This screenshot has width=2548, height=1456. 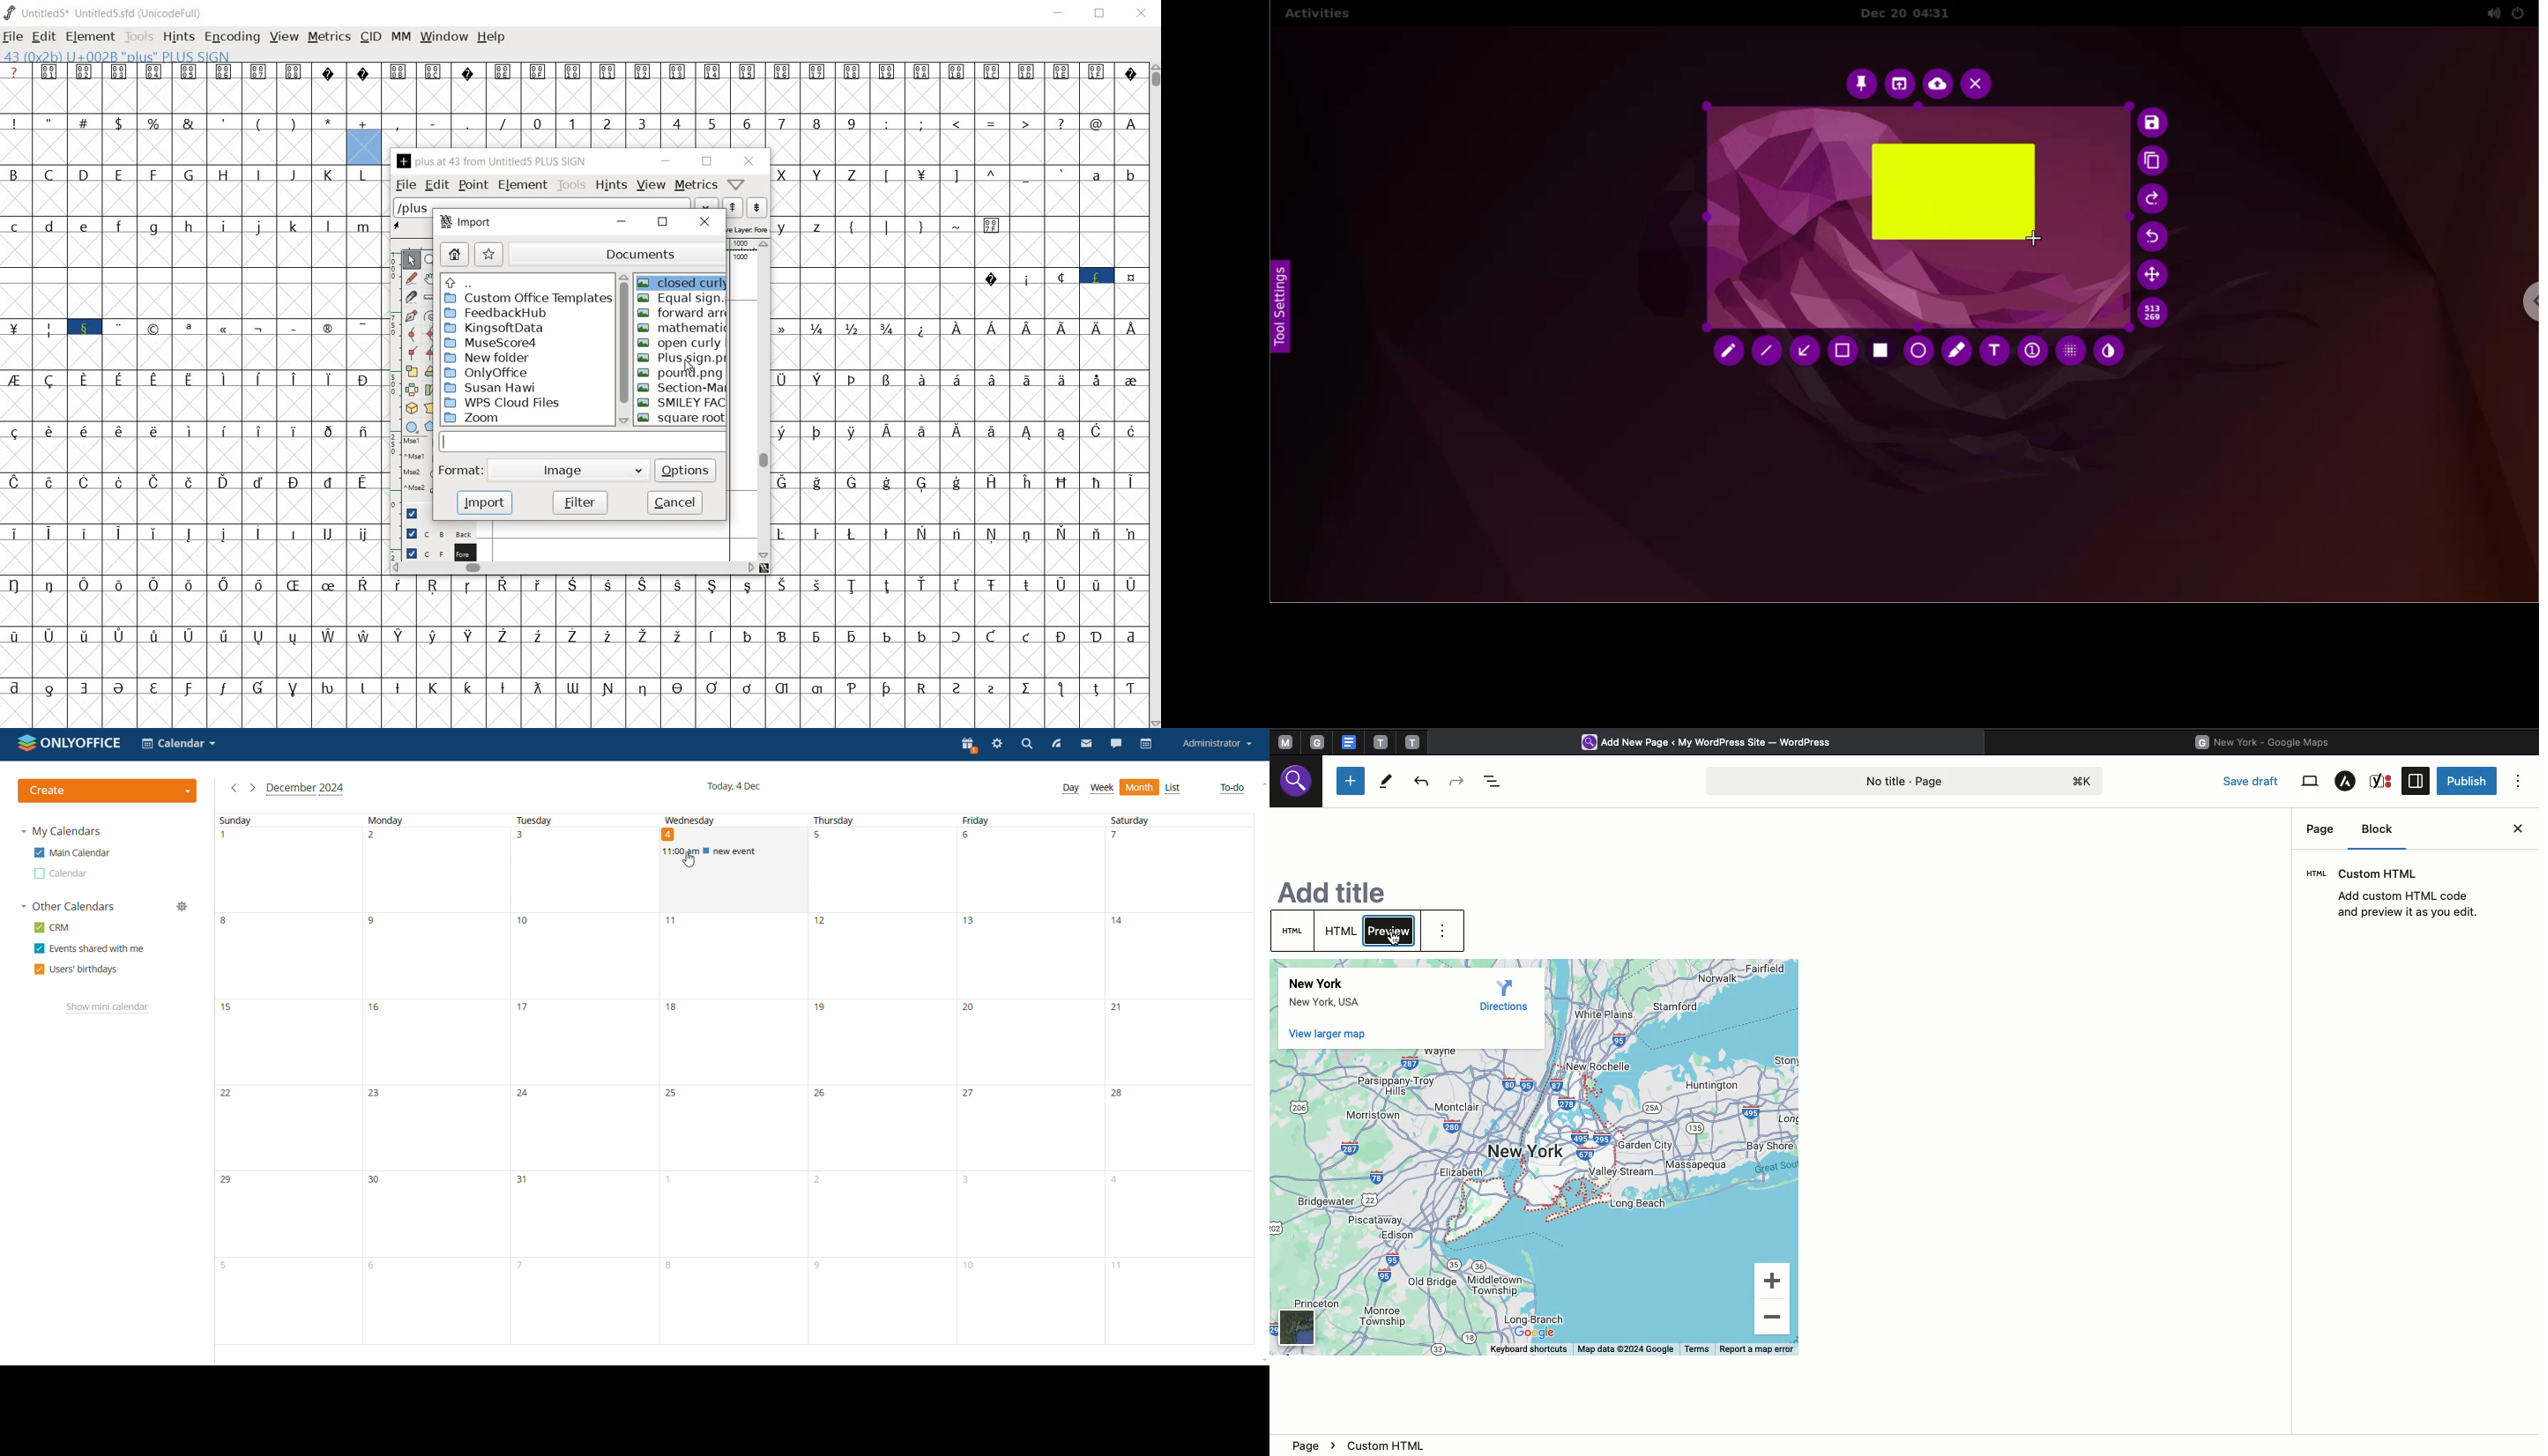 What do you see at coordinates (922, 241) in the screenshot?
I see `special characters` at bounding box center [922, 241].